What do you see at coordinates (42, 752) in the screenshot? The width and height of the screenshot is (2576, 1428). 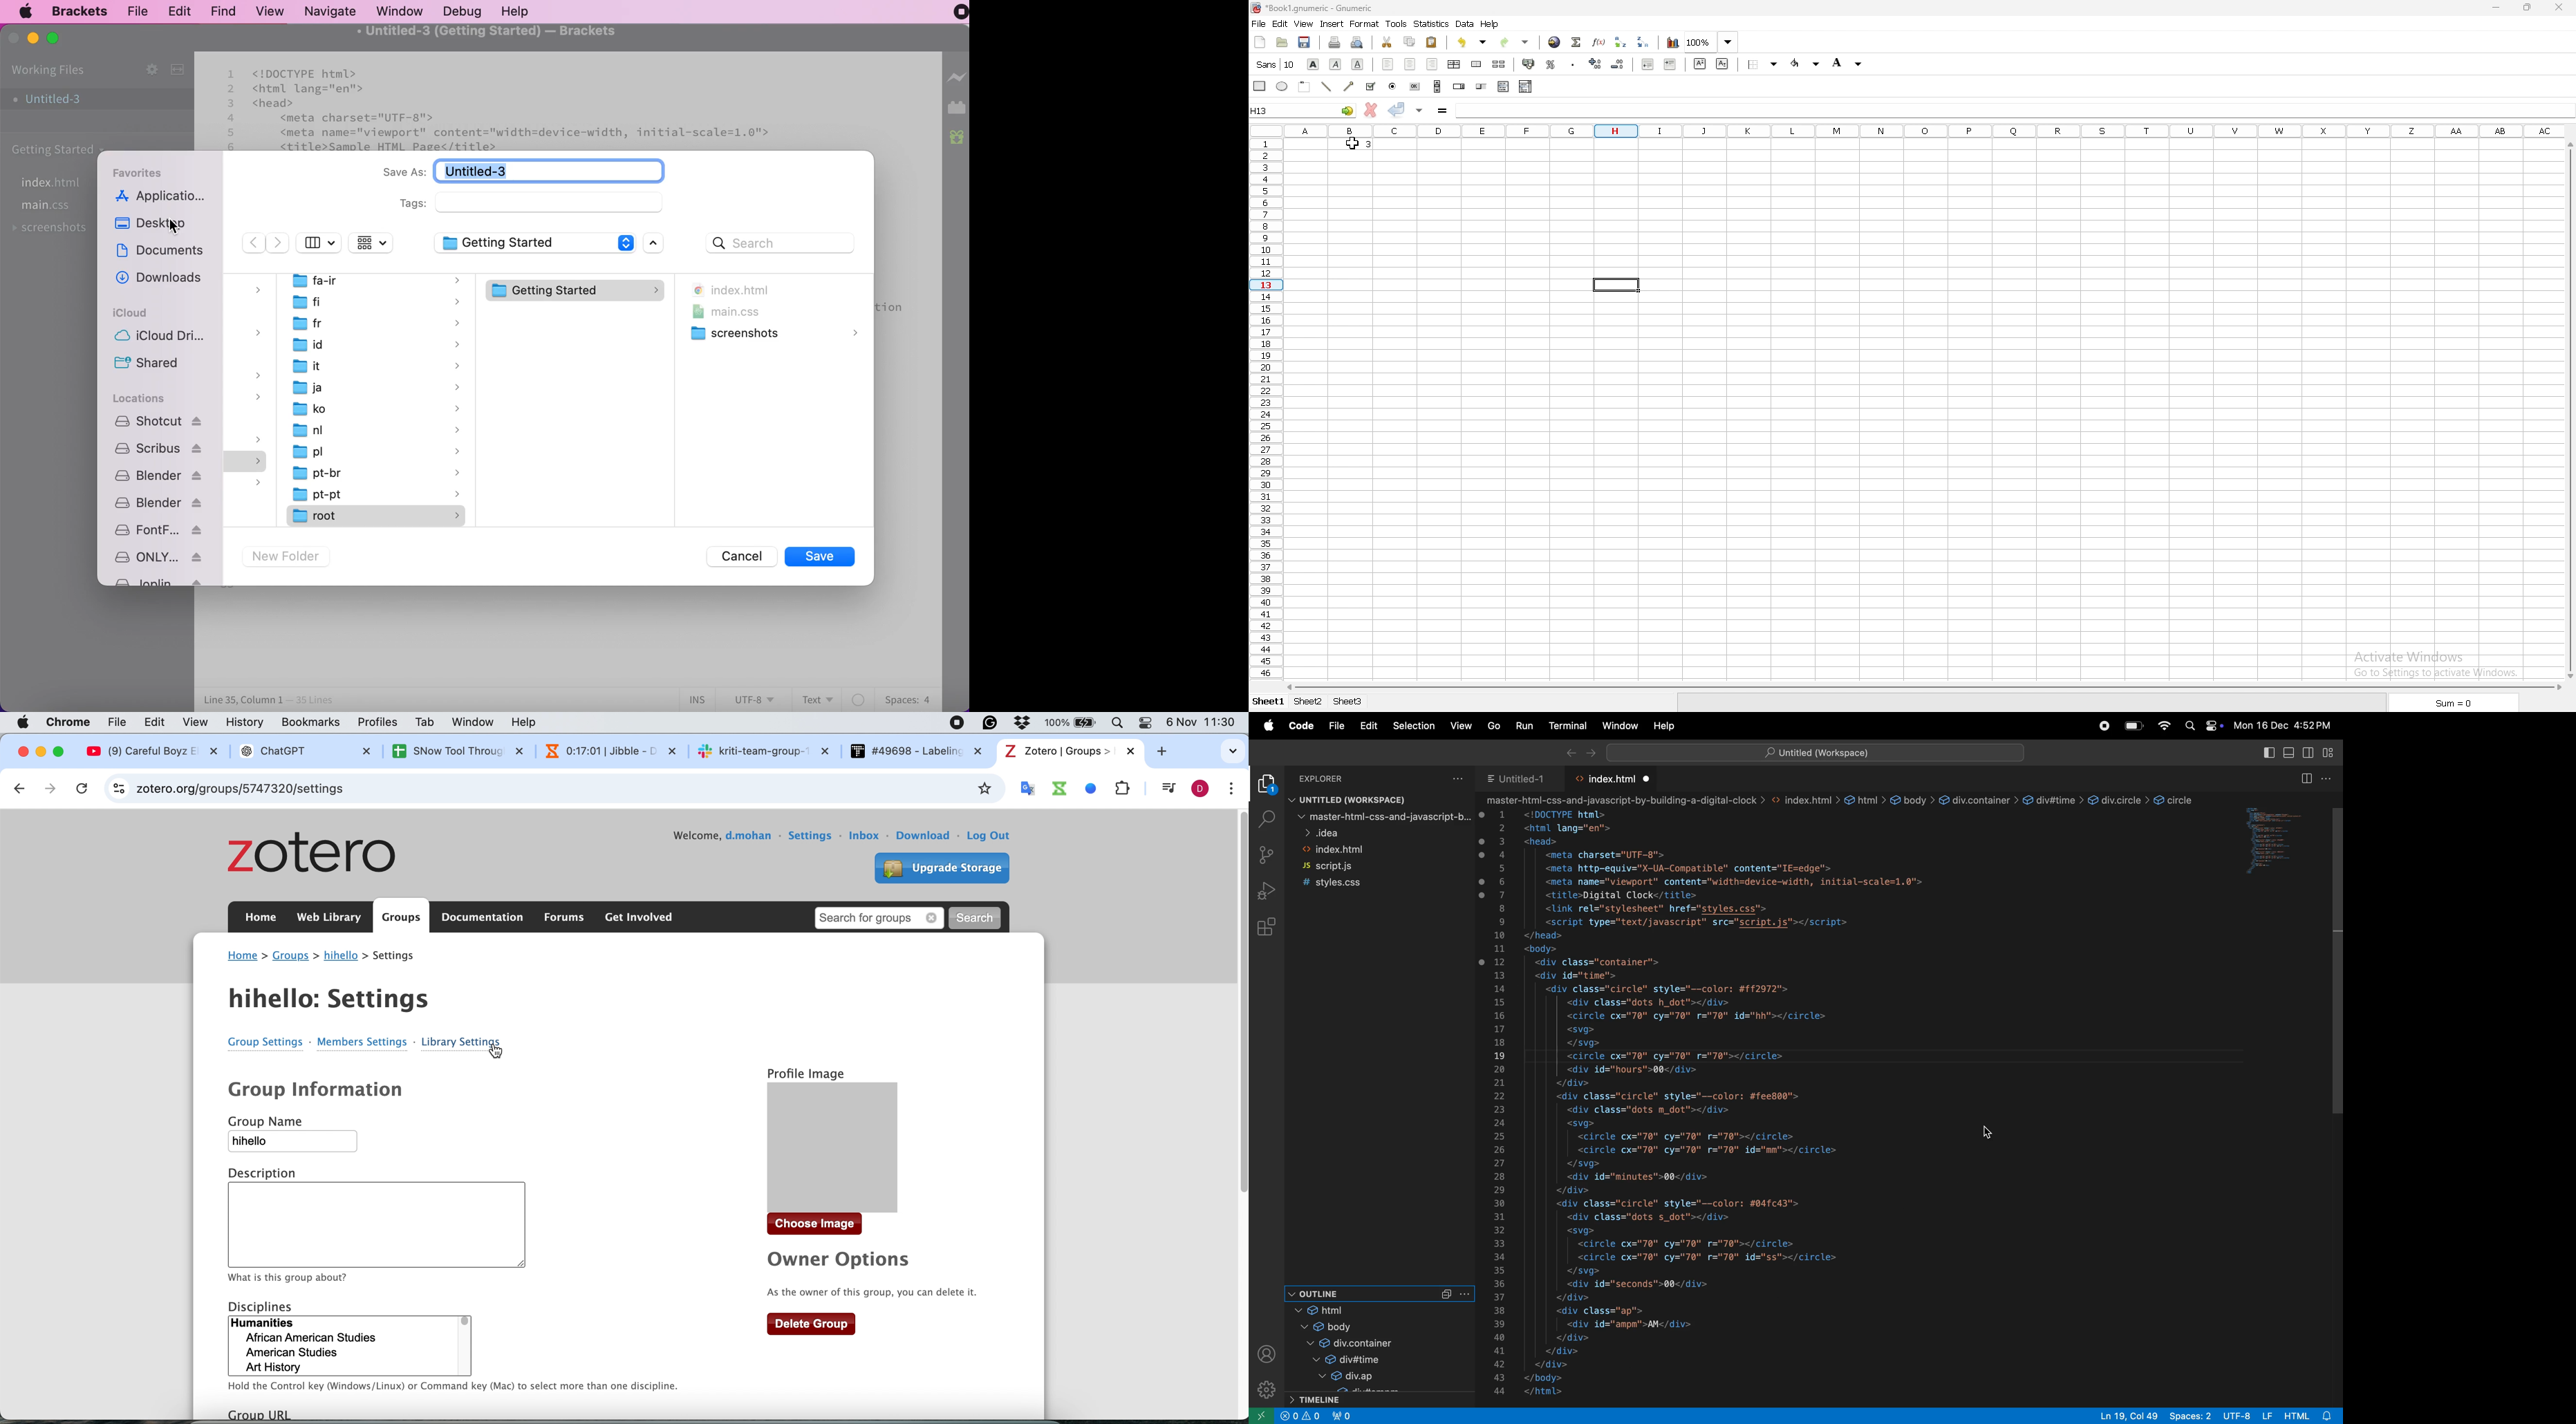 I see `minimise` at bounding box center [42, 752].